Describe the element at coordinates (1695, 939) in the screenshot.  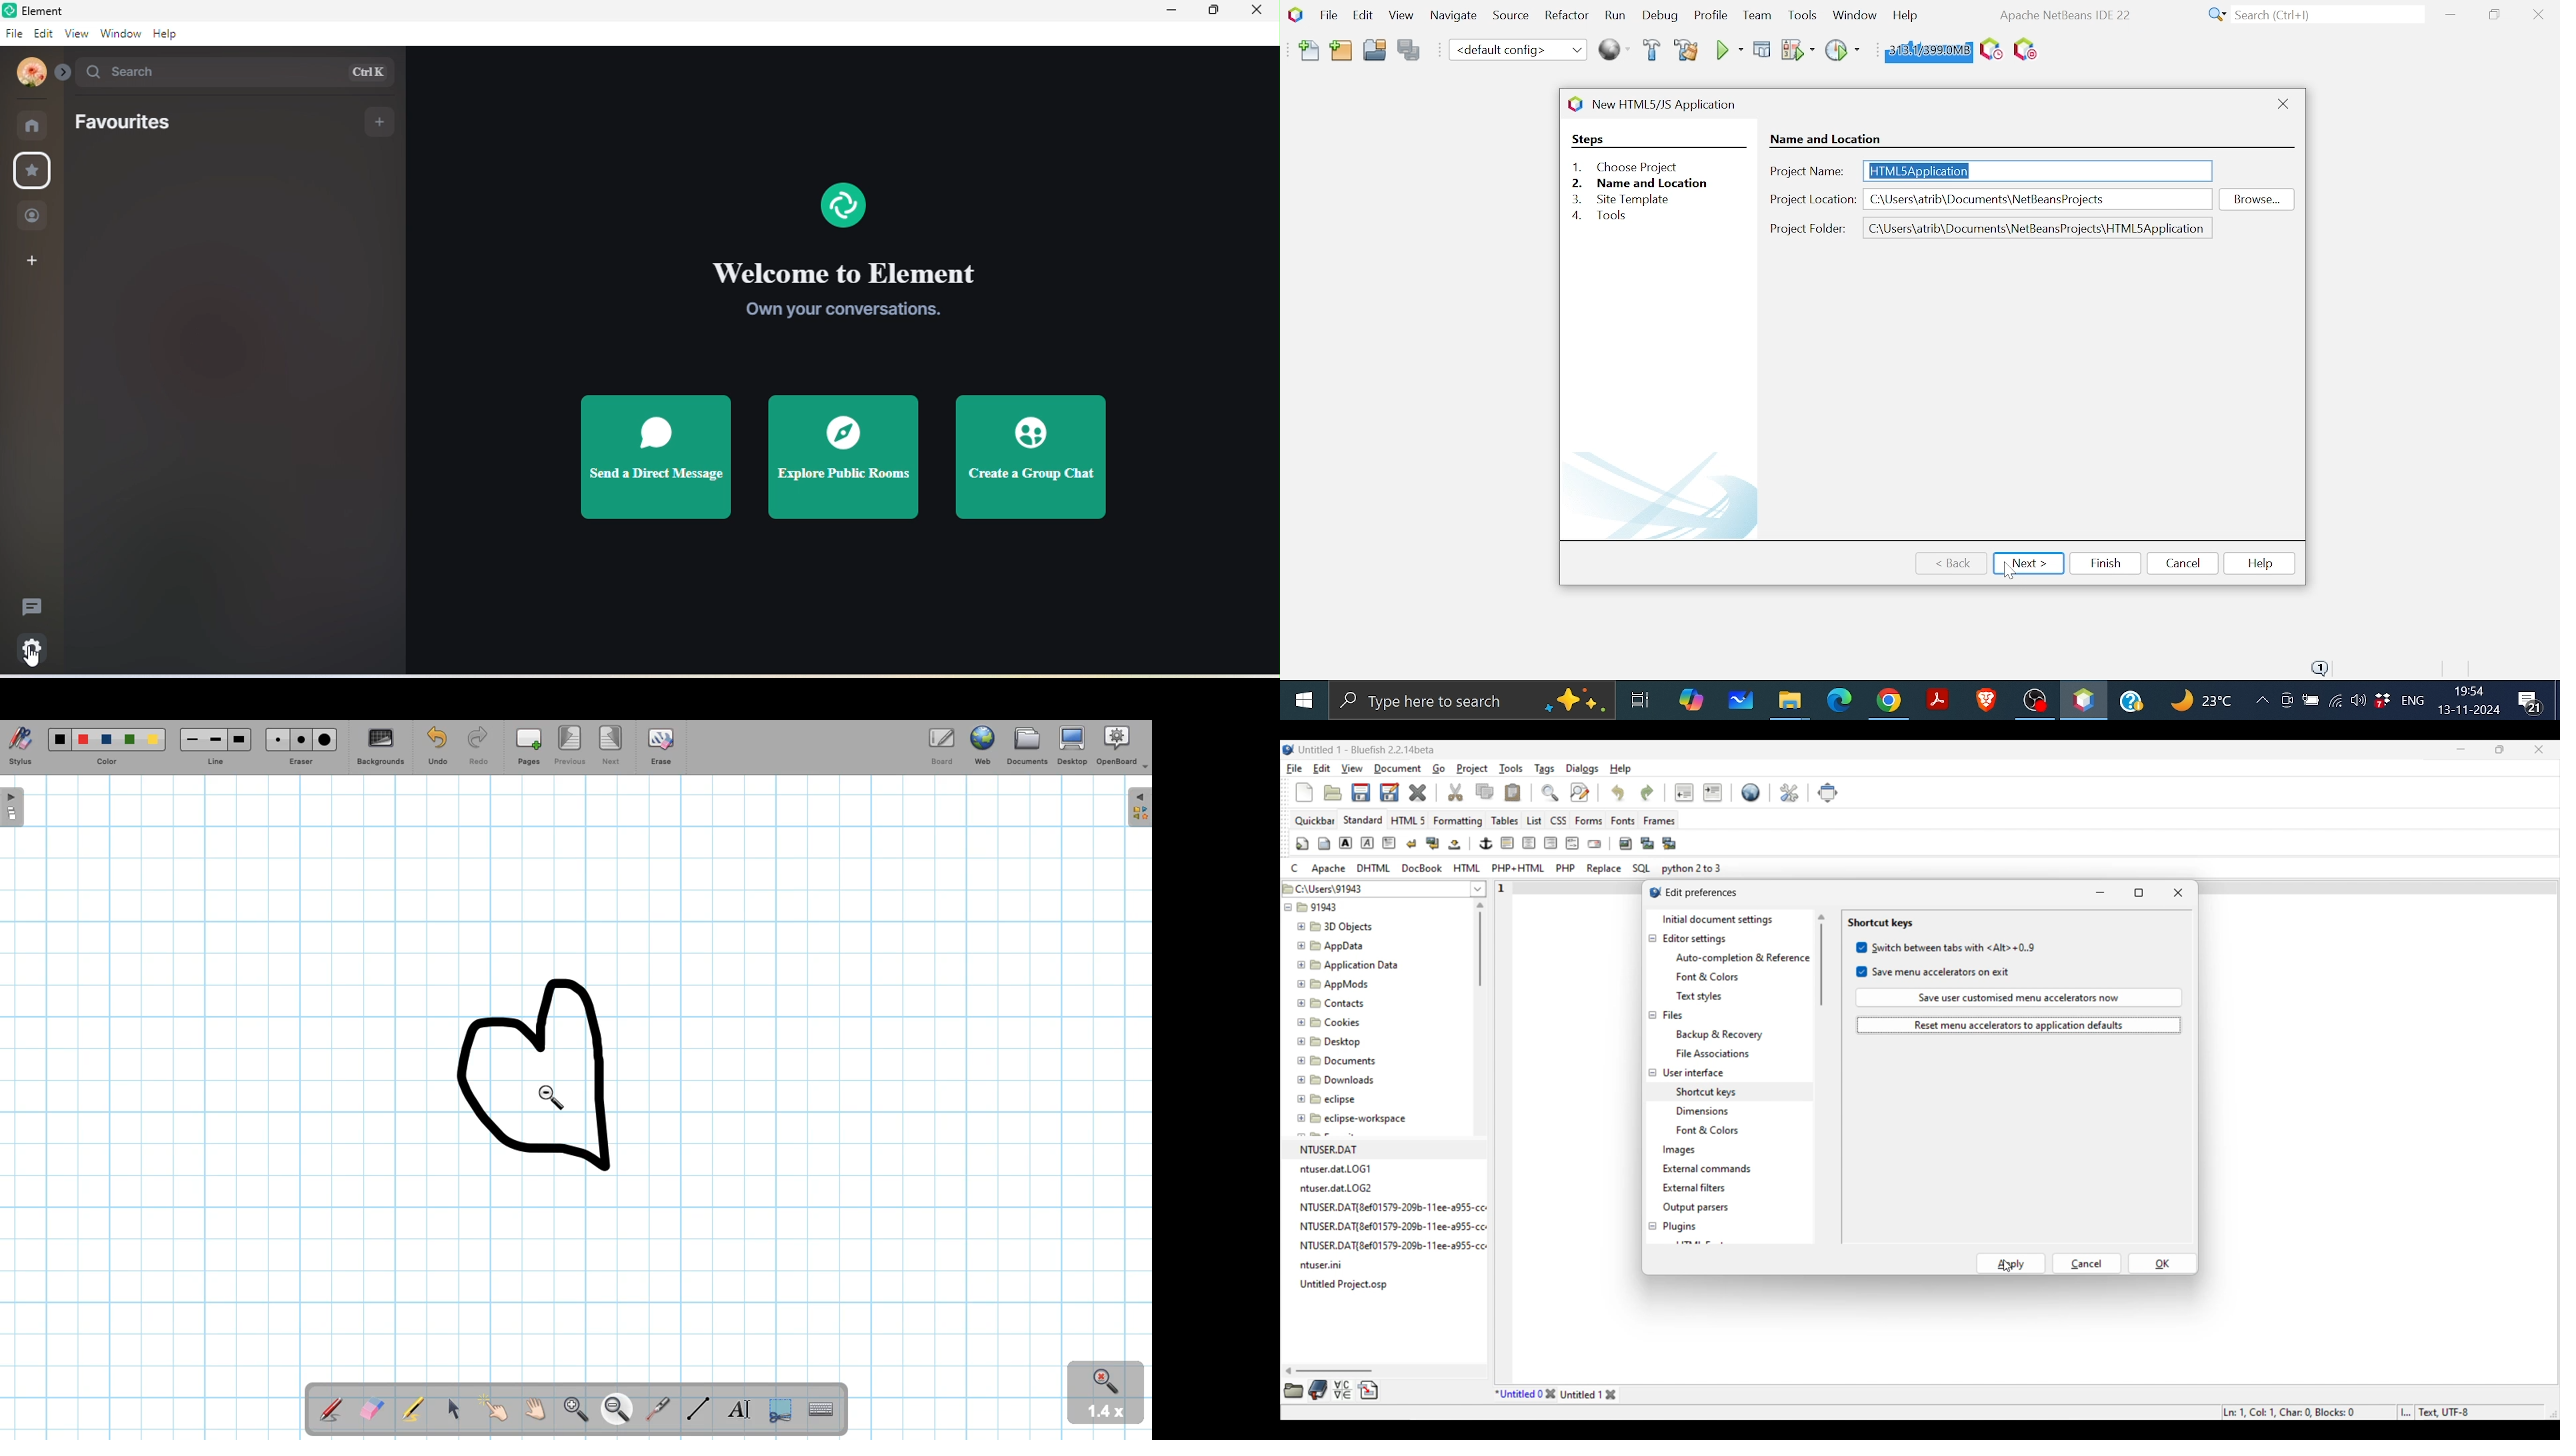
I see `Editor settings` at that location.